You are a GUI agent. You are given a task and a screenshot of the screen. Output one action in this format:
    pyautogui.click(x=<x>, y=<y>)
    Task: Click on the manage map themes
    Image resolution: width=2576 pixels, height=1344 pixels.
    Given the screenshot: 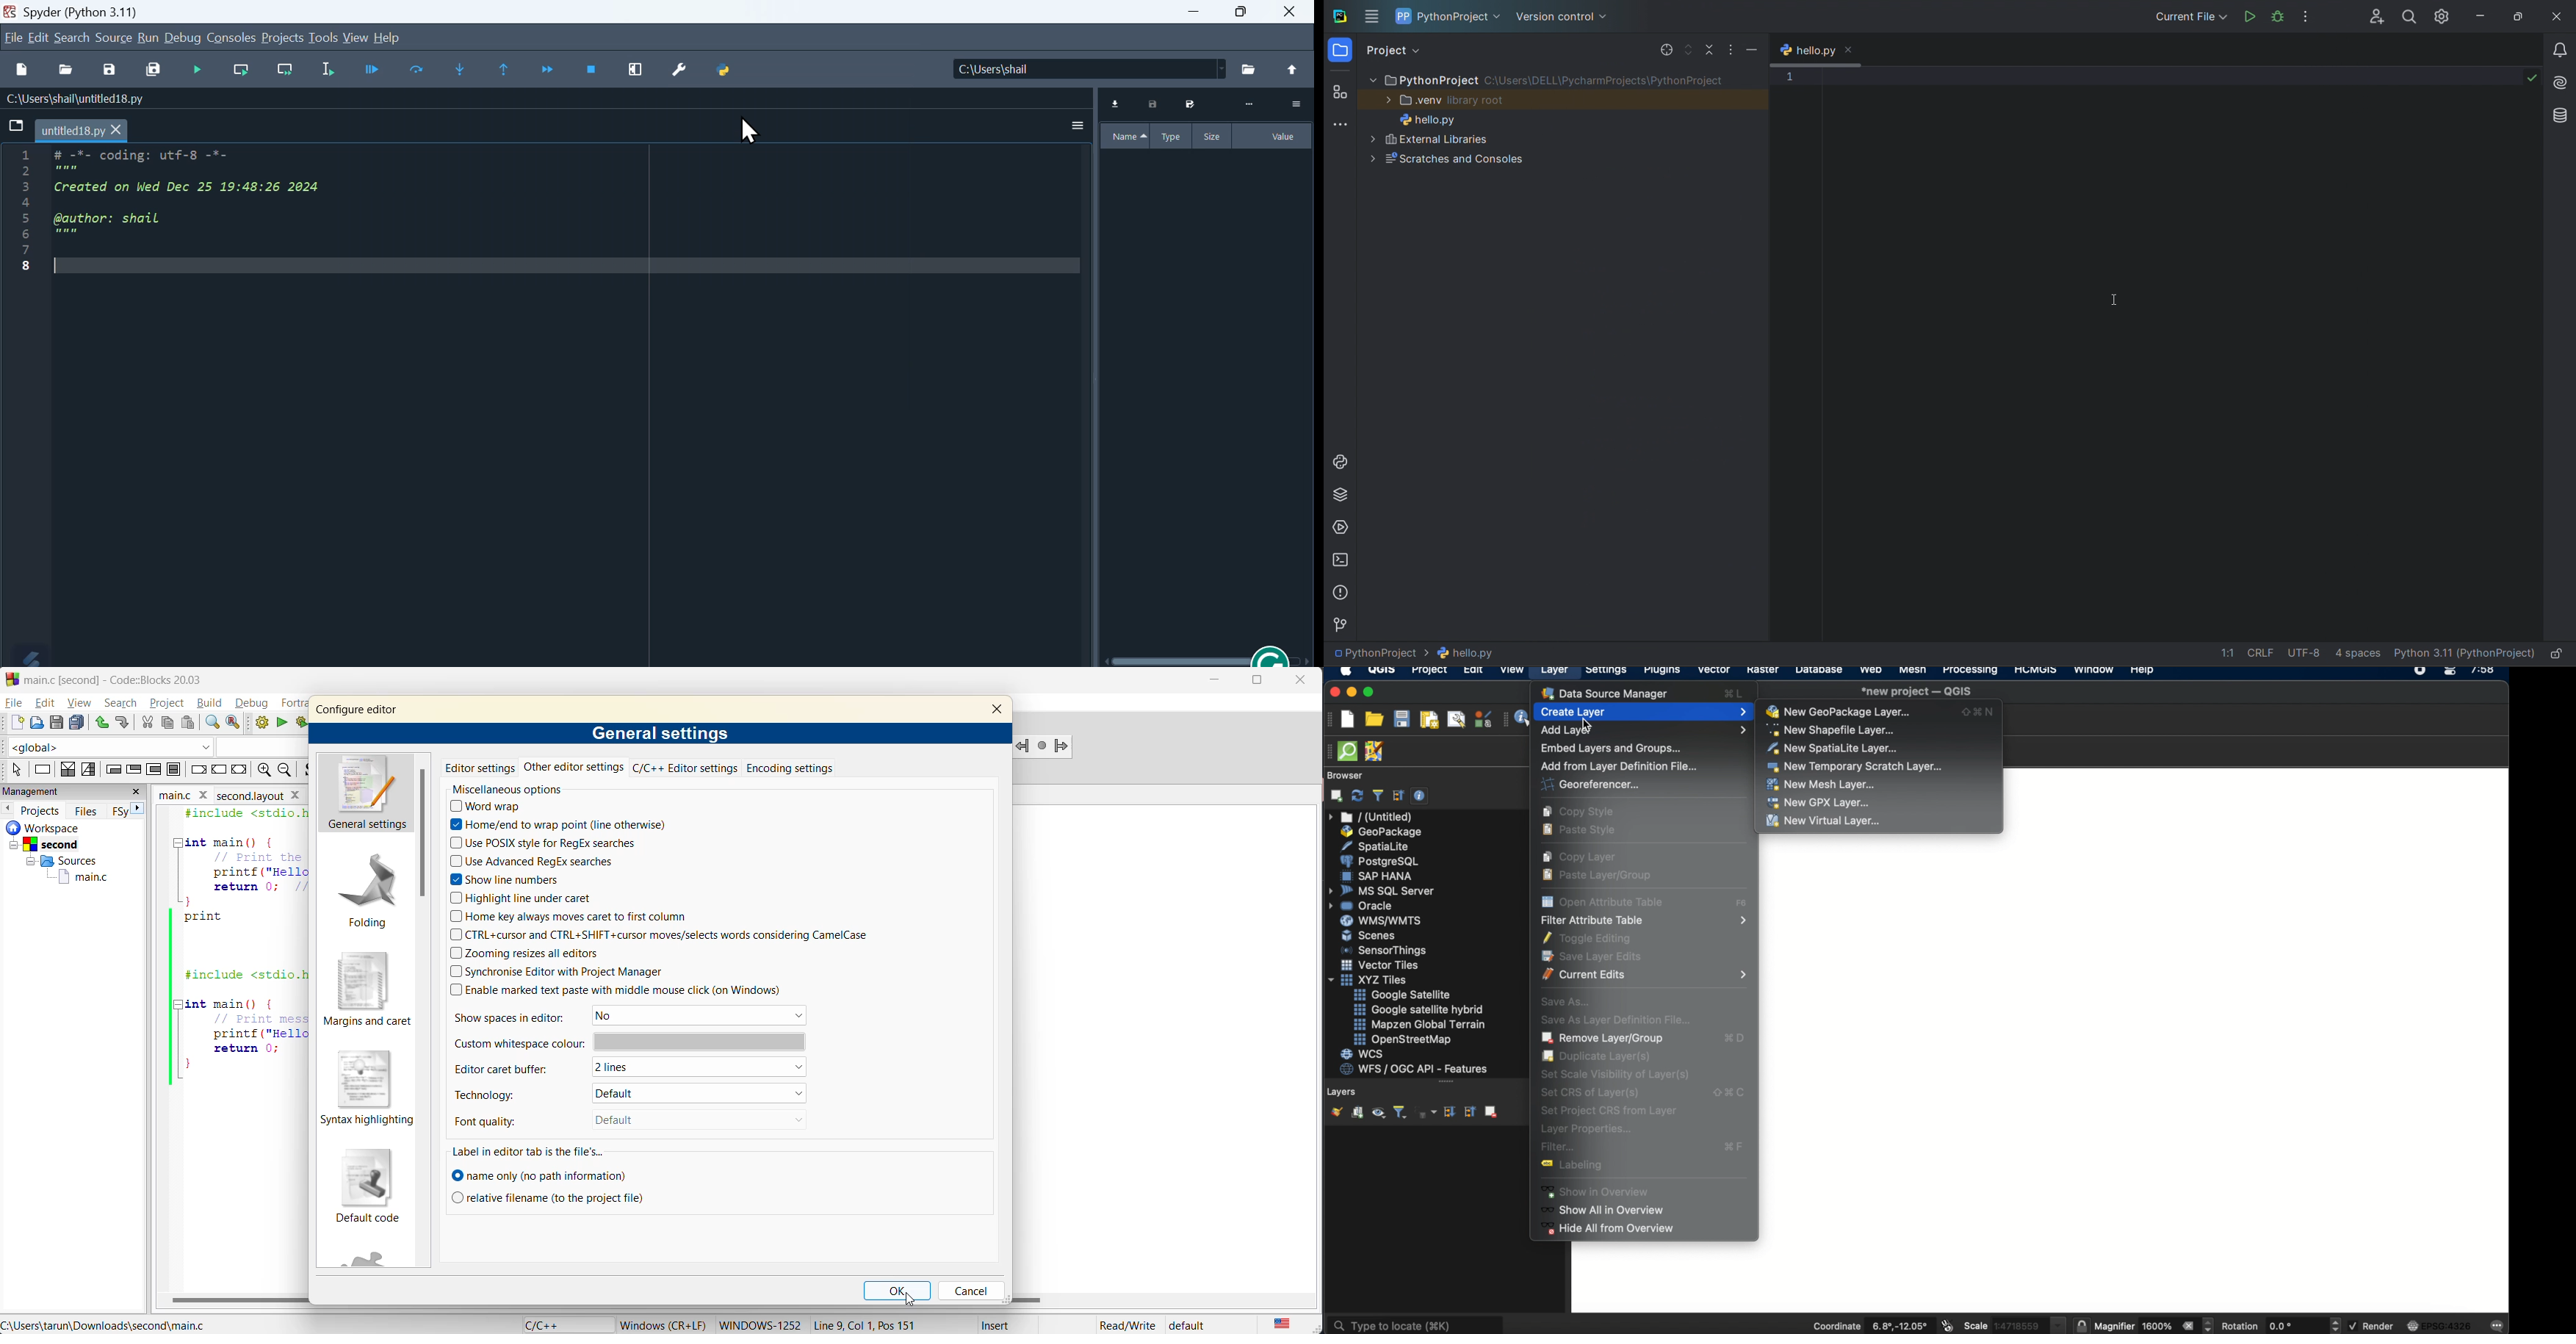 What is the action you would take?
    pyautogui.click(x=1377, y=1114)
    